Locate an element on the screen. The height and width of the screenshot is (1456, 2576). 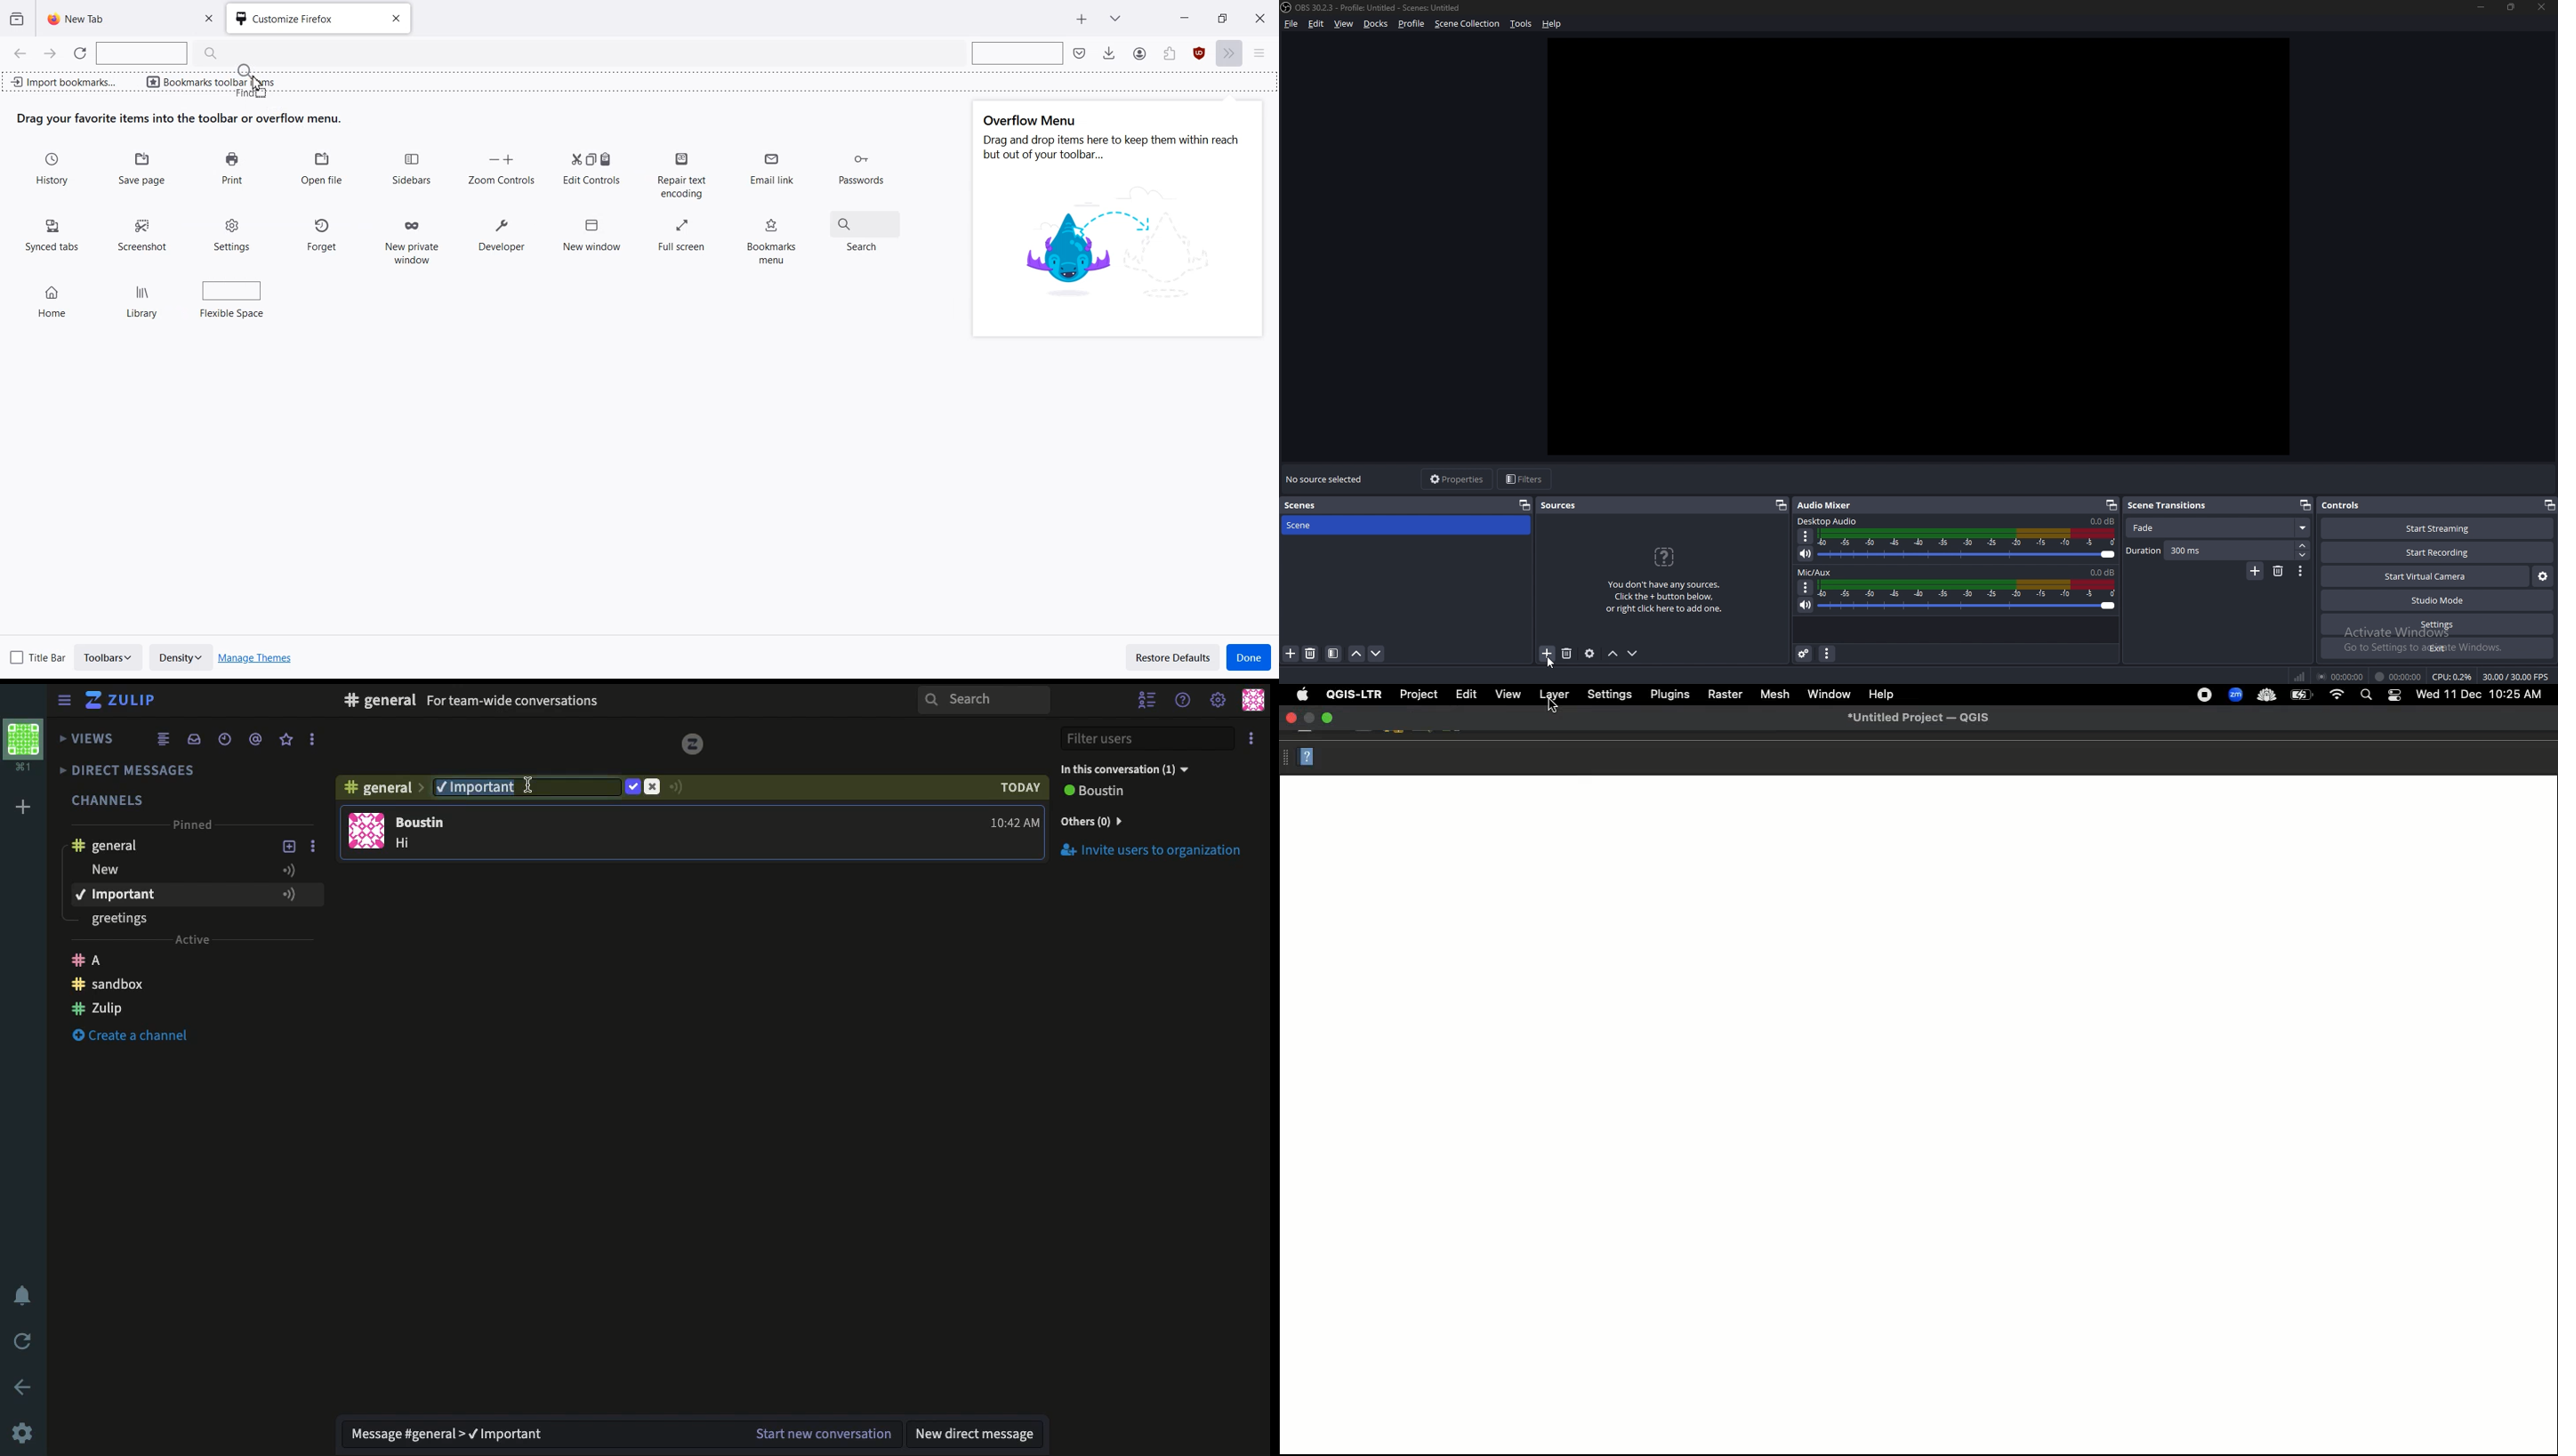
Add is located at coordinates (26, 805).